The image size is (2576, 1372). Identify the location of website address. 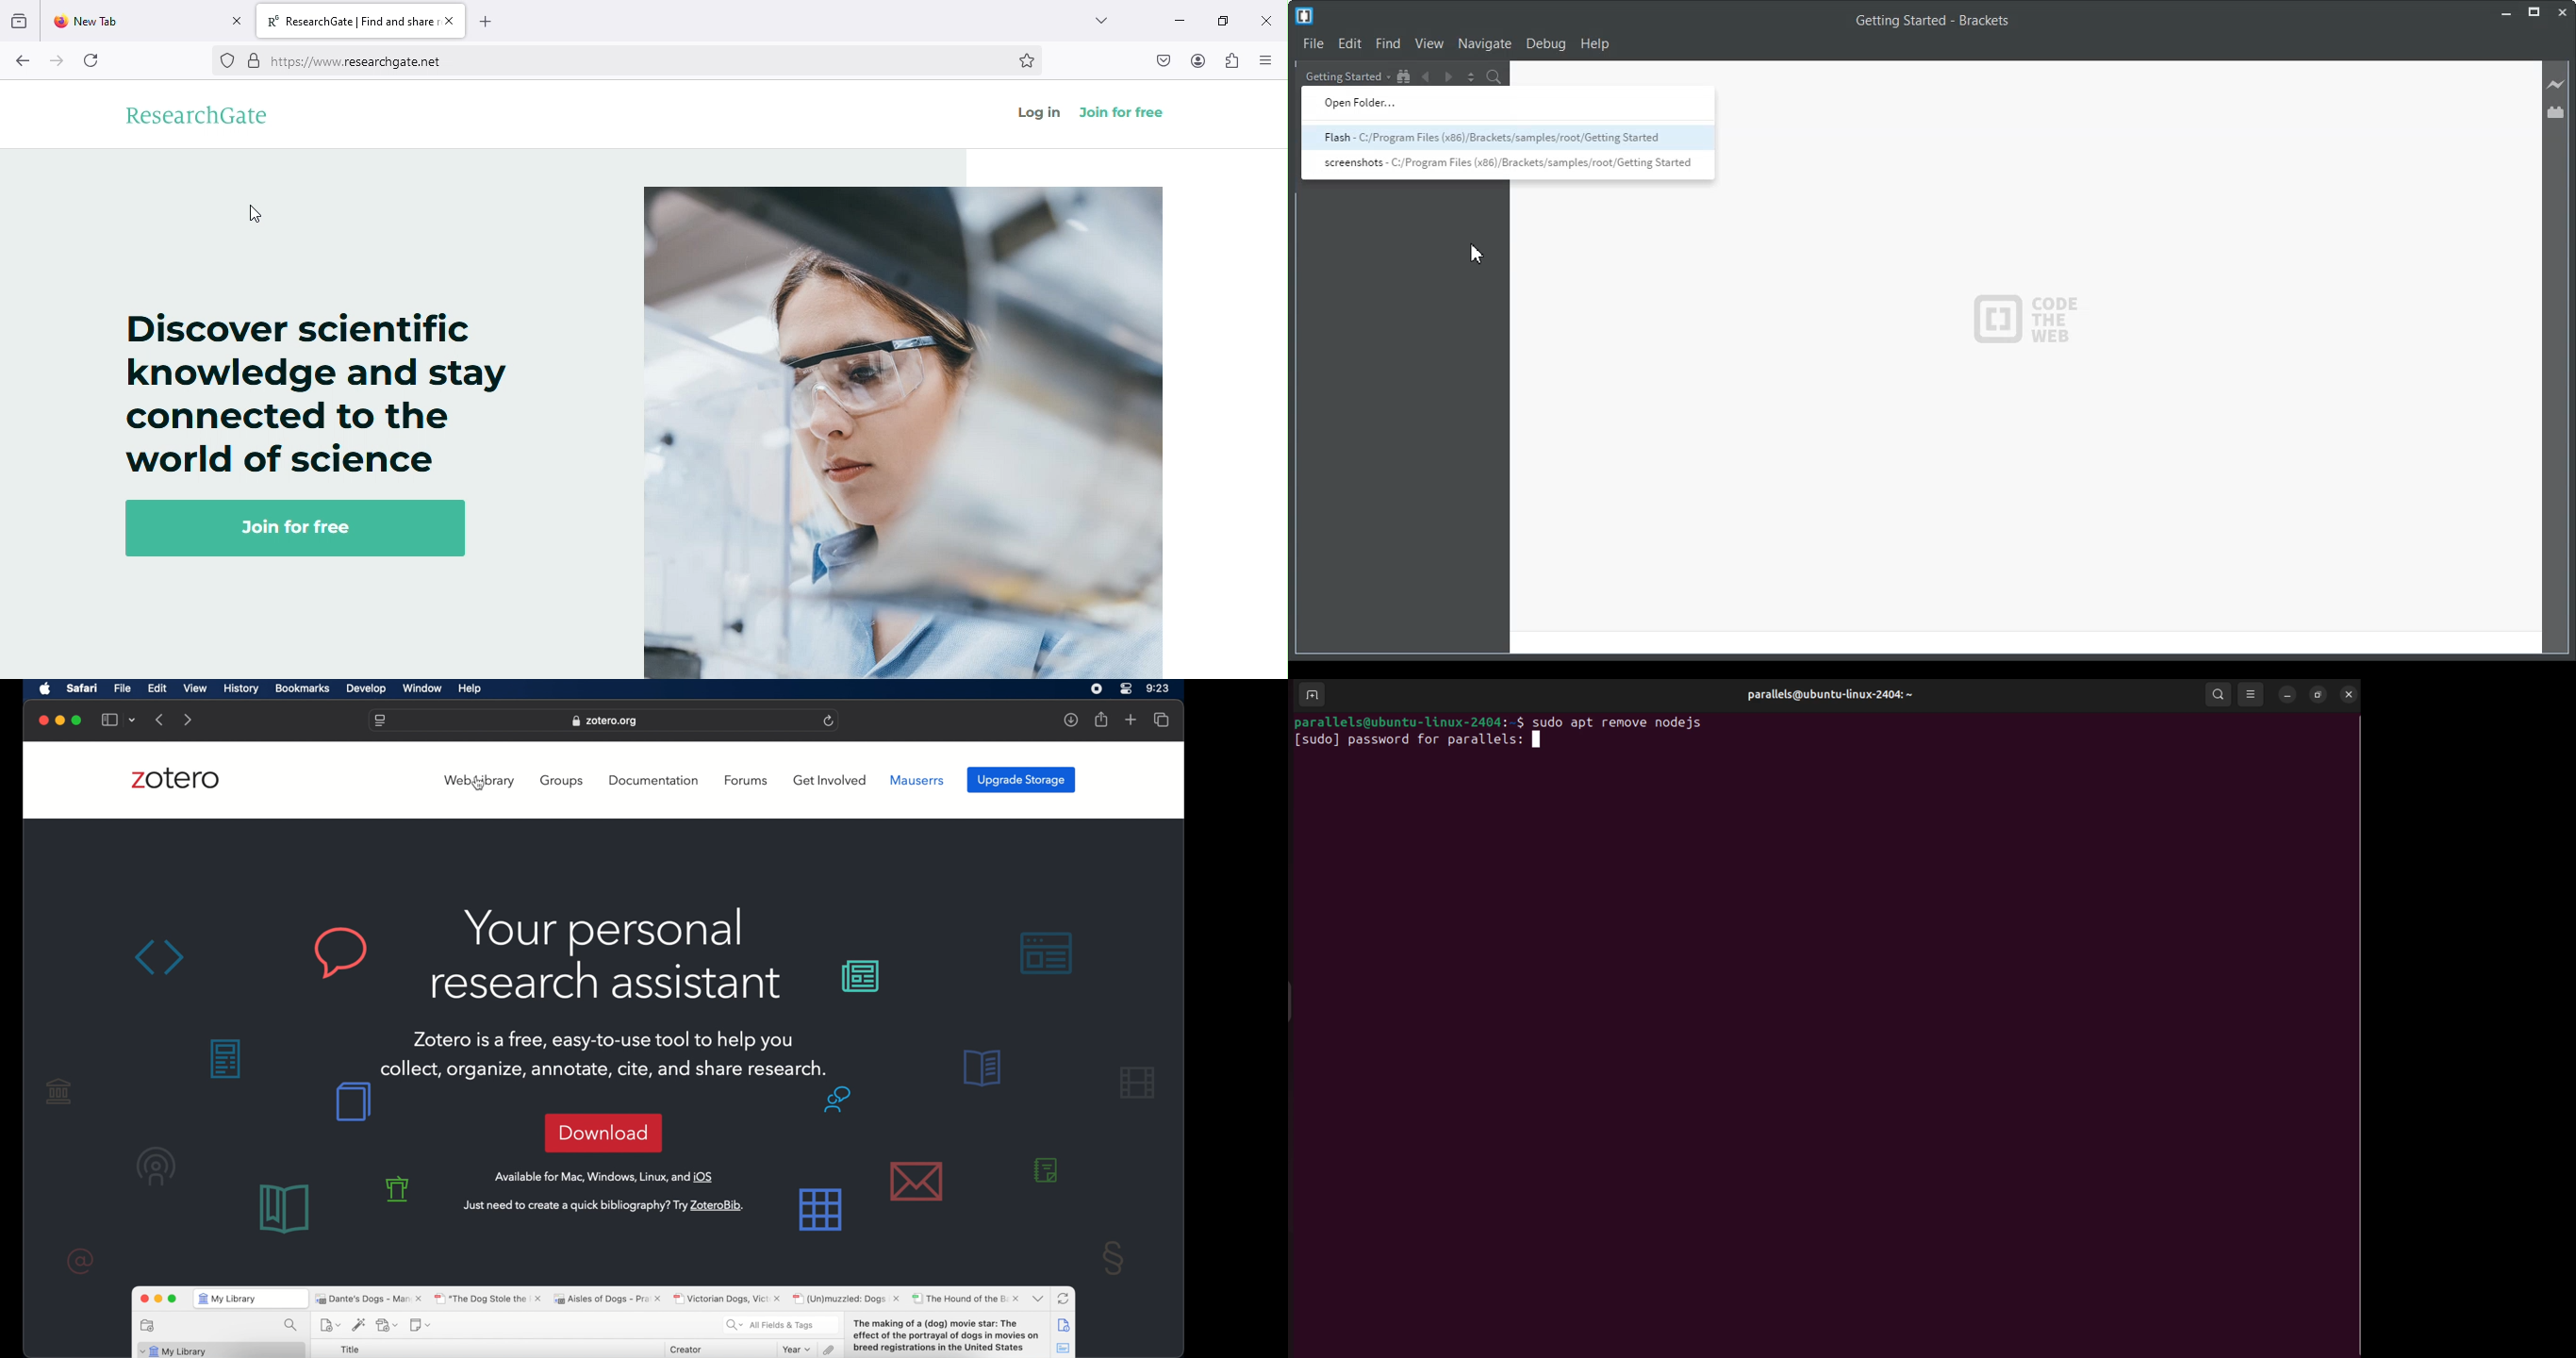
(604, 721).